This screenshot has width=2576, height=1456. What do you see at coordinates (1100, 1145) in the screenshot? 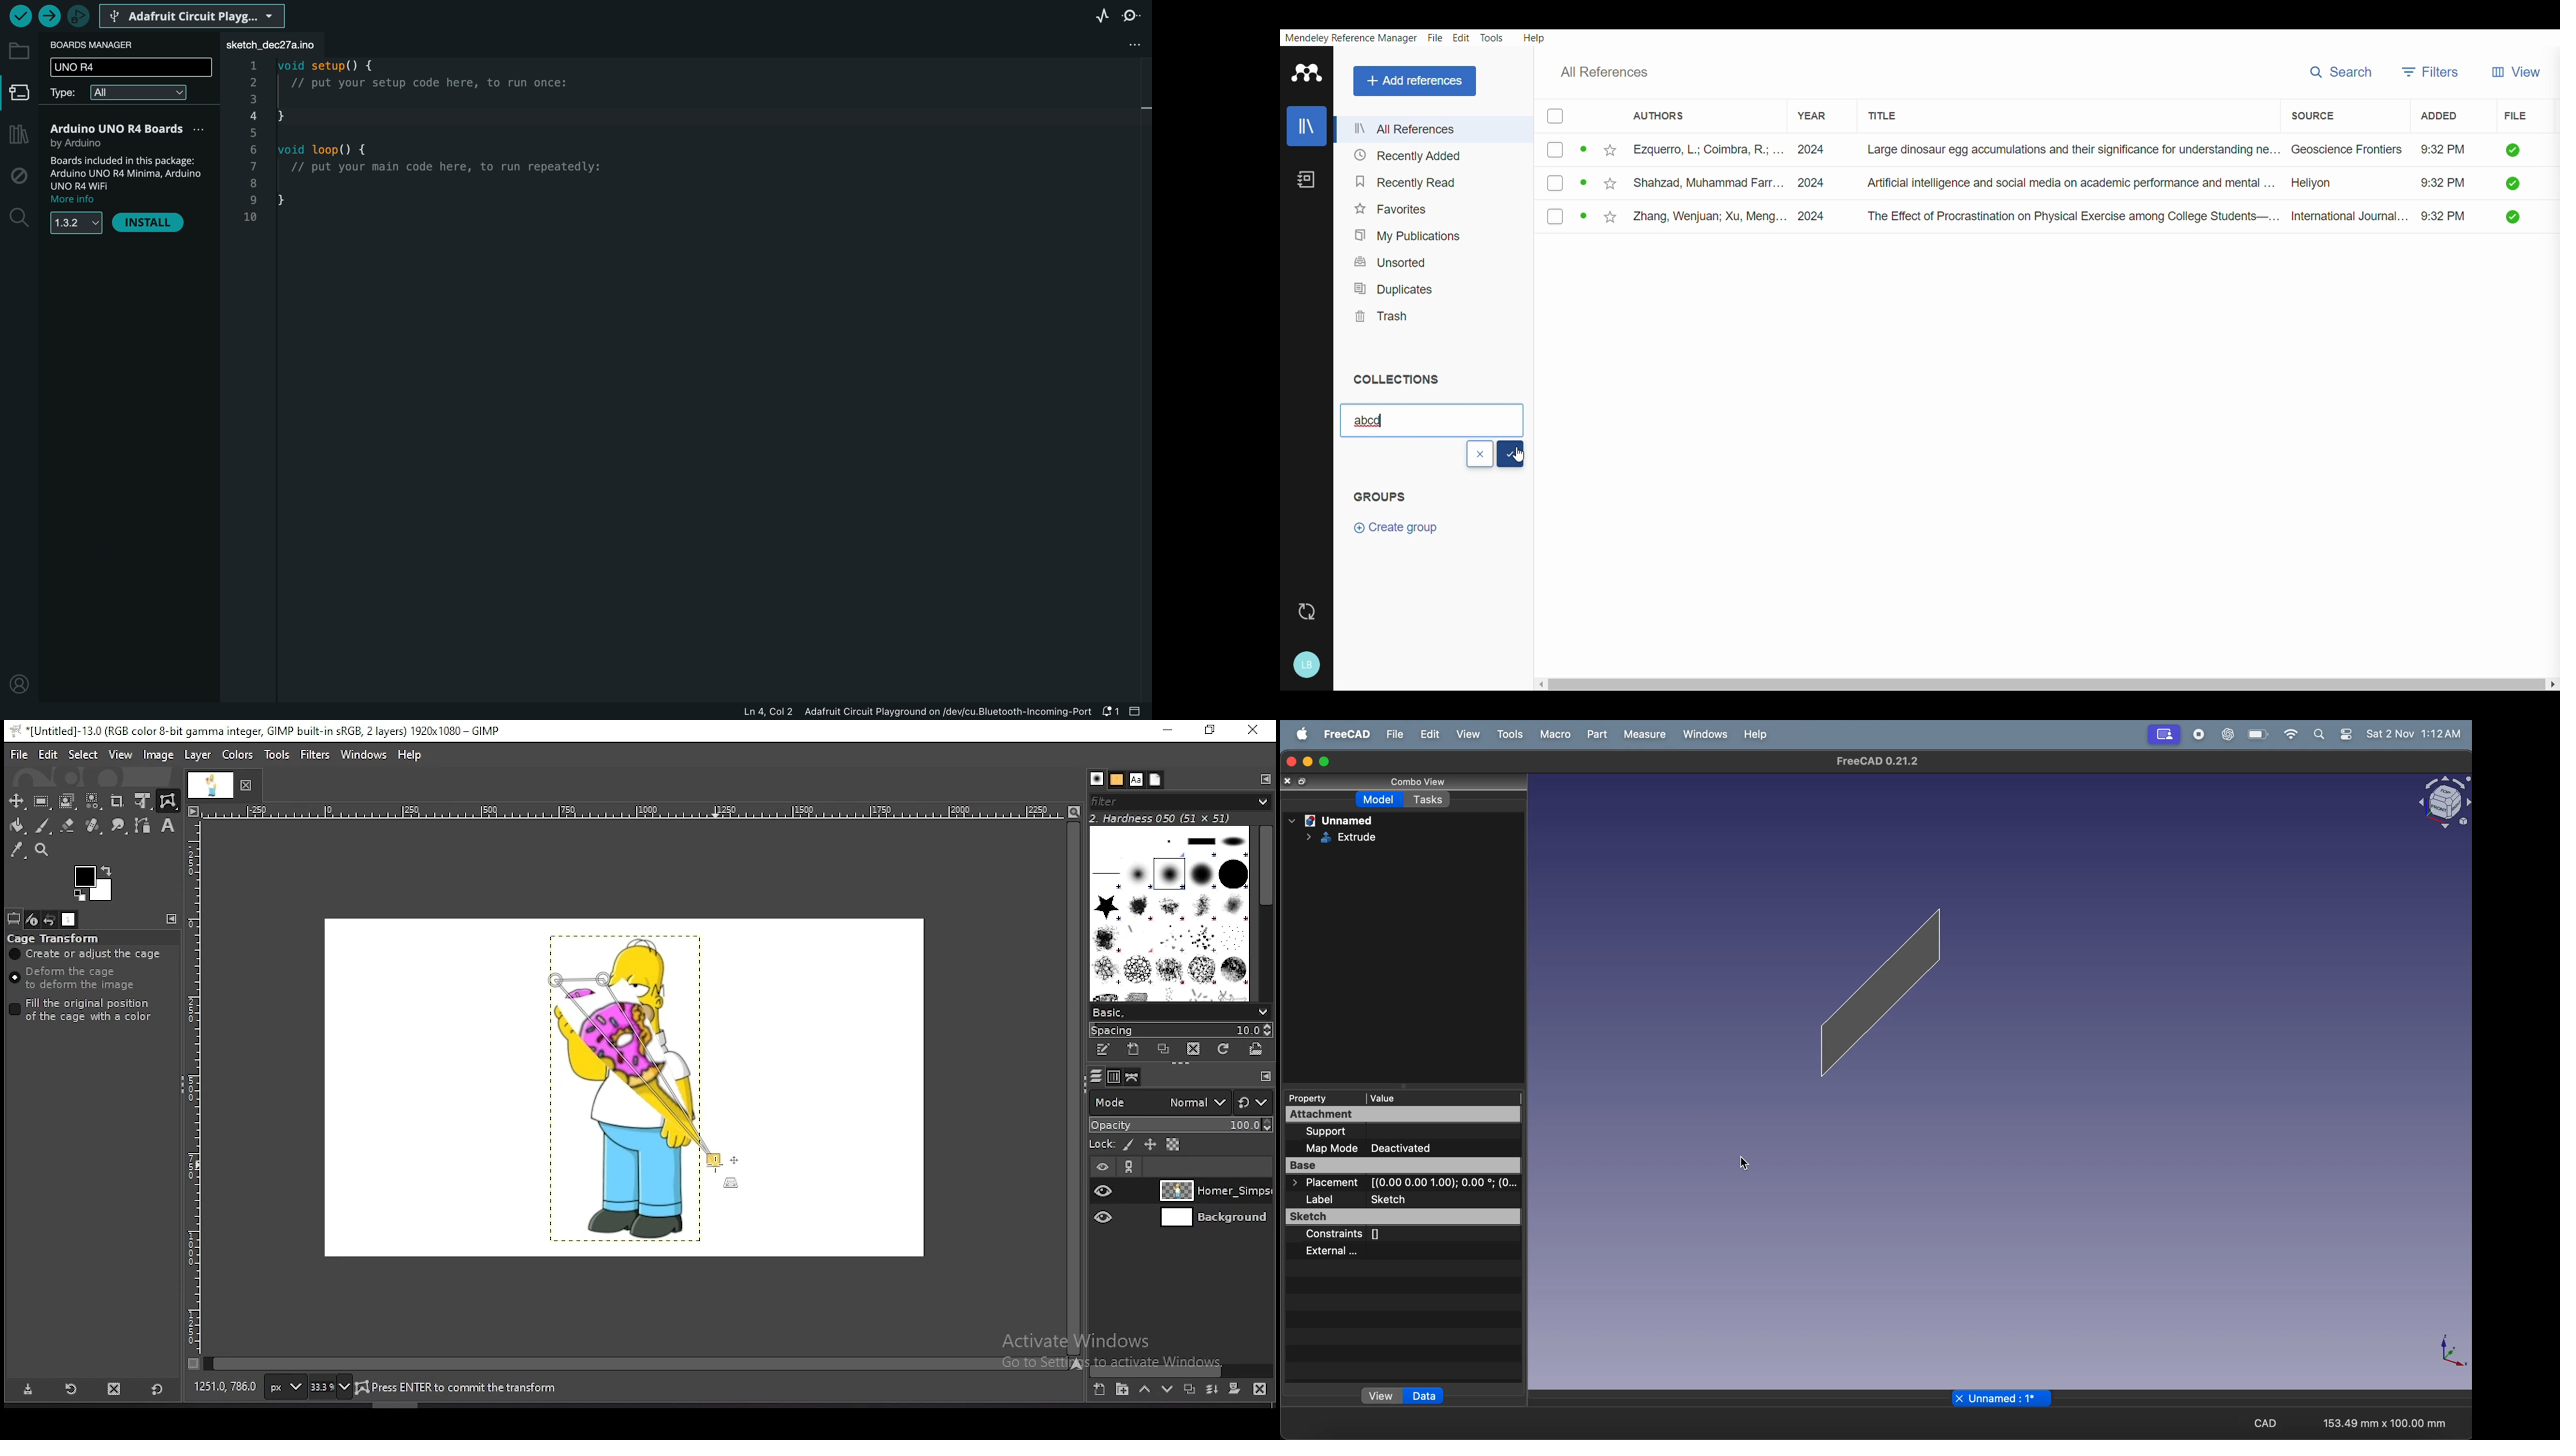
I see `lock` at bounding box center [1100, 1145].